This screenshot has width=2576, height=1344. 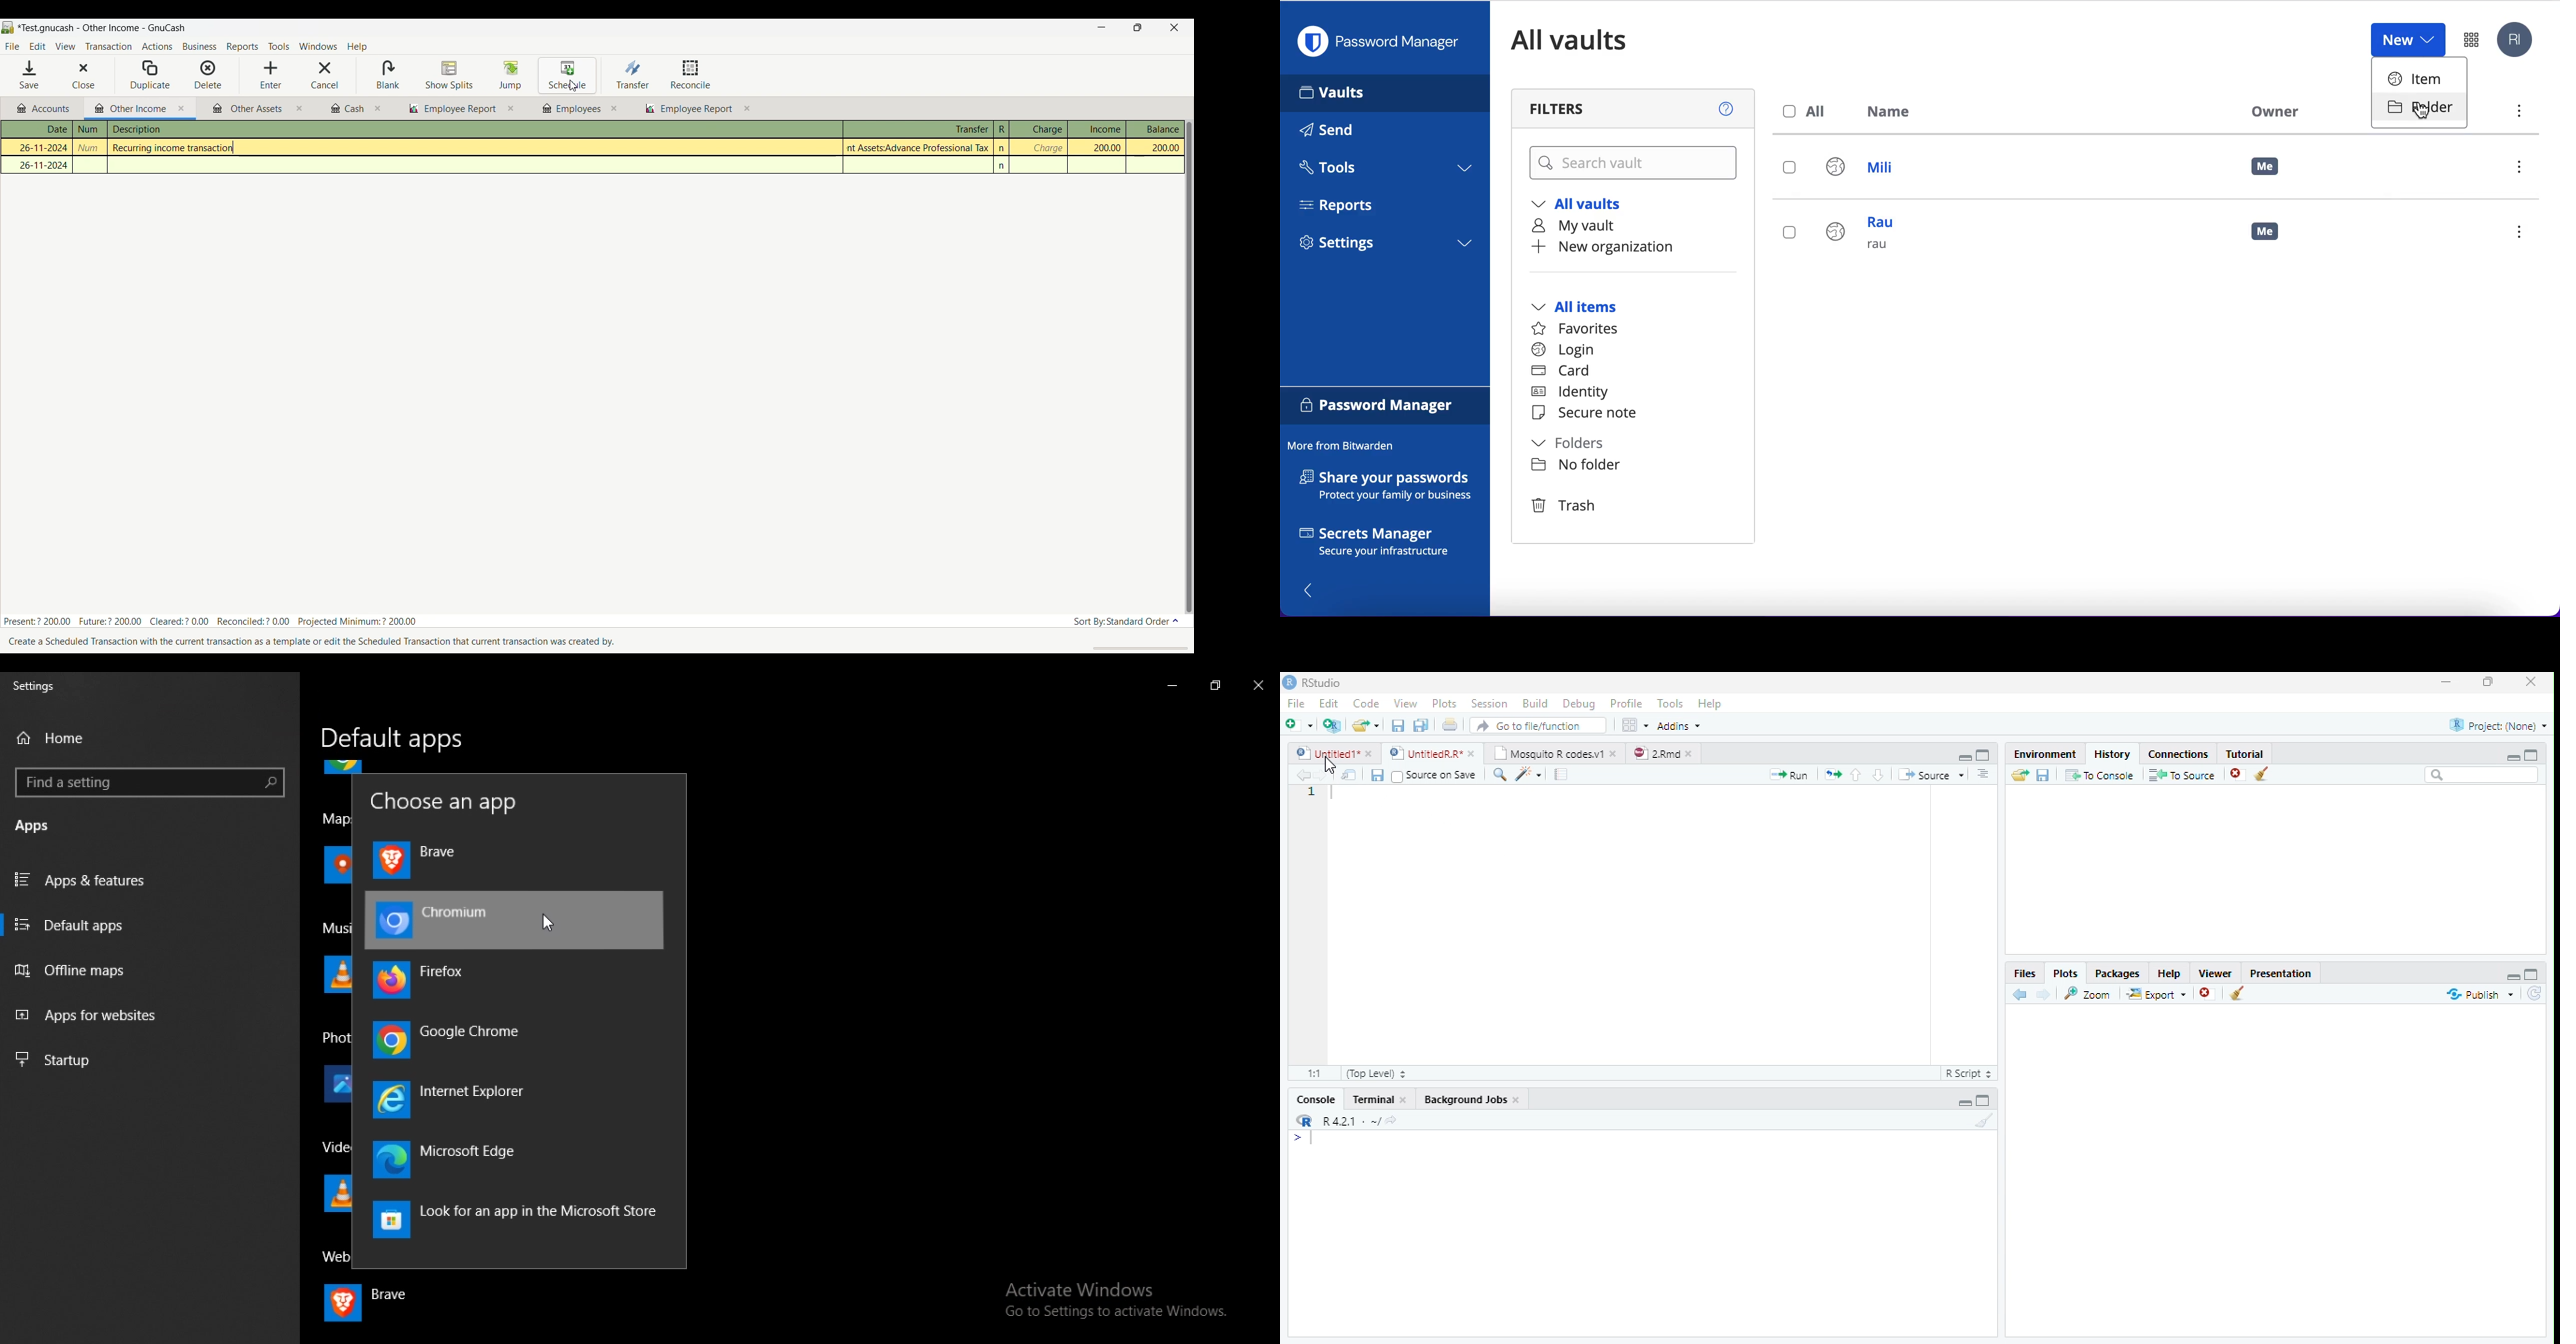 What do you see at coordinates (1985, 754) in the screenshot?
I see `Full Screen` at bounding box center [1985, 754].